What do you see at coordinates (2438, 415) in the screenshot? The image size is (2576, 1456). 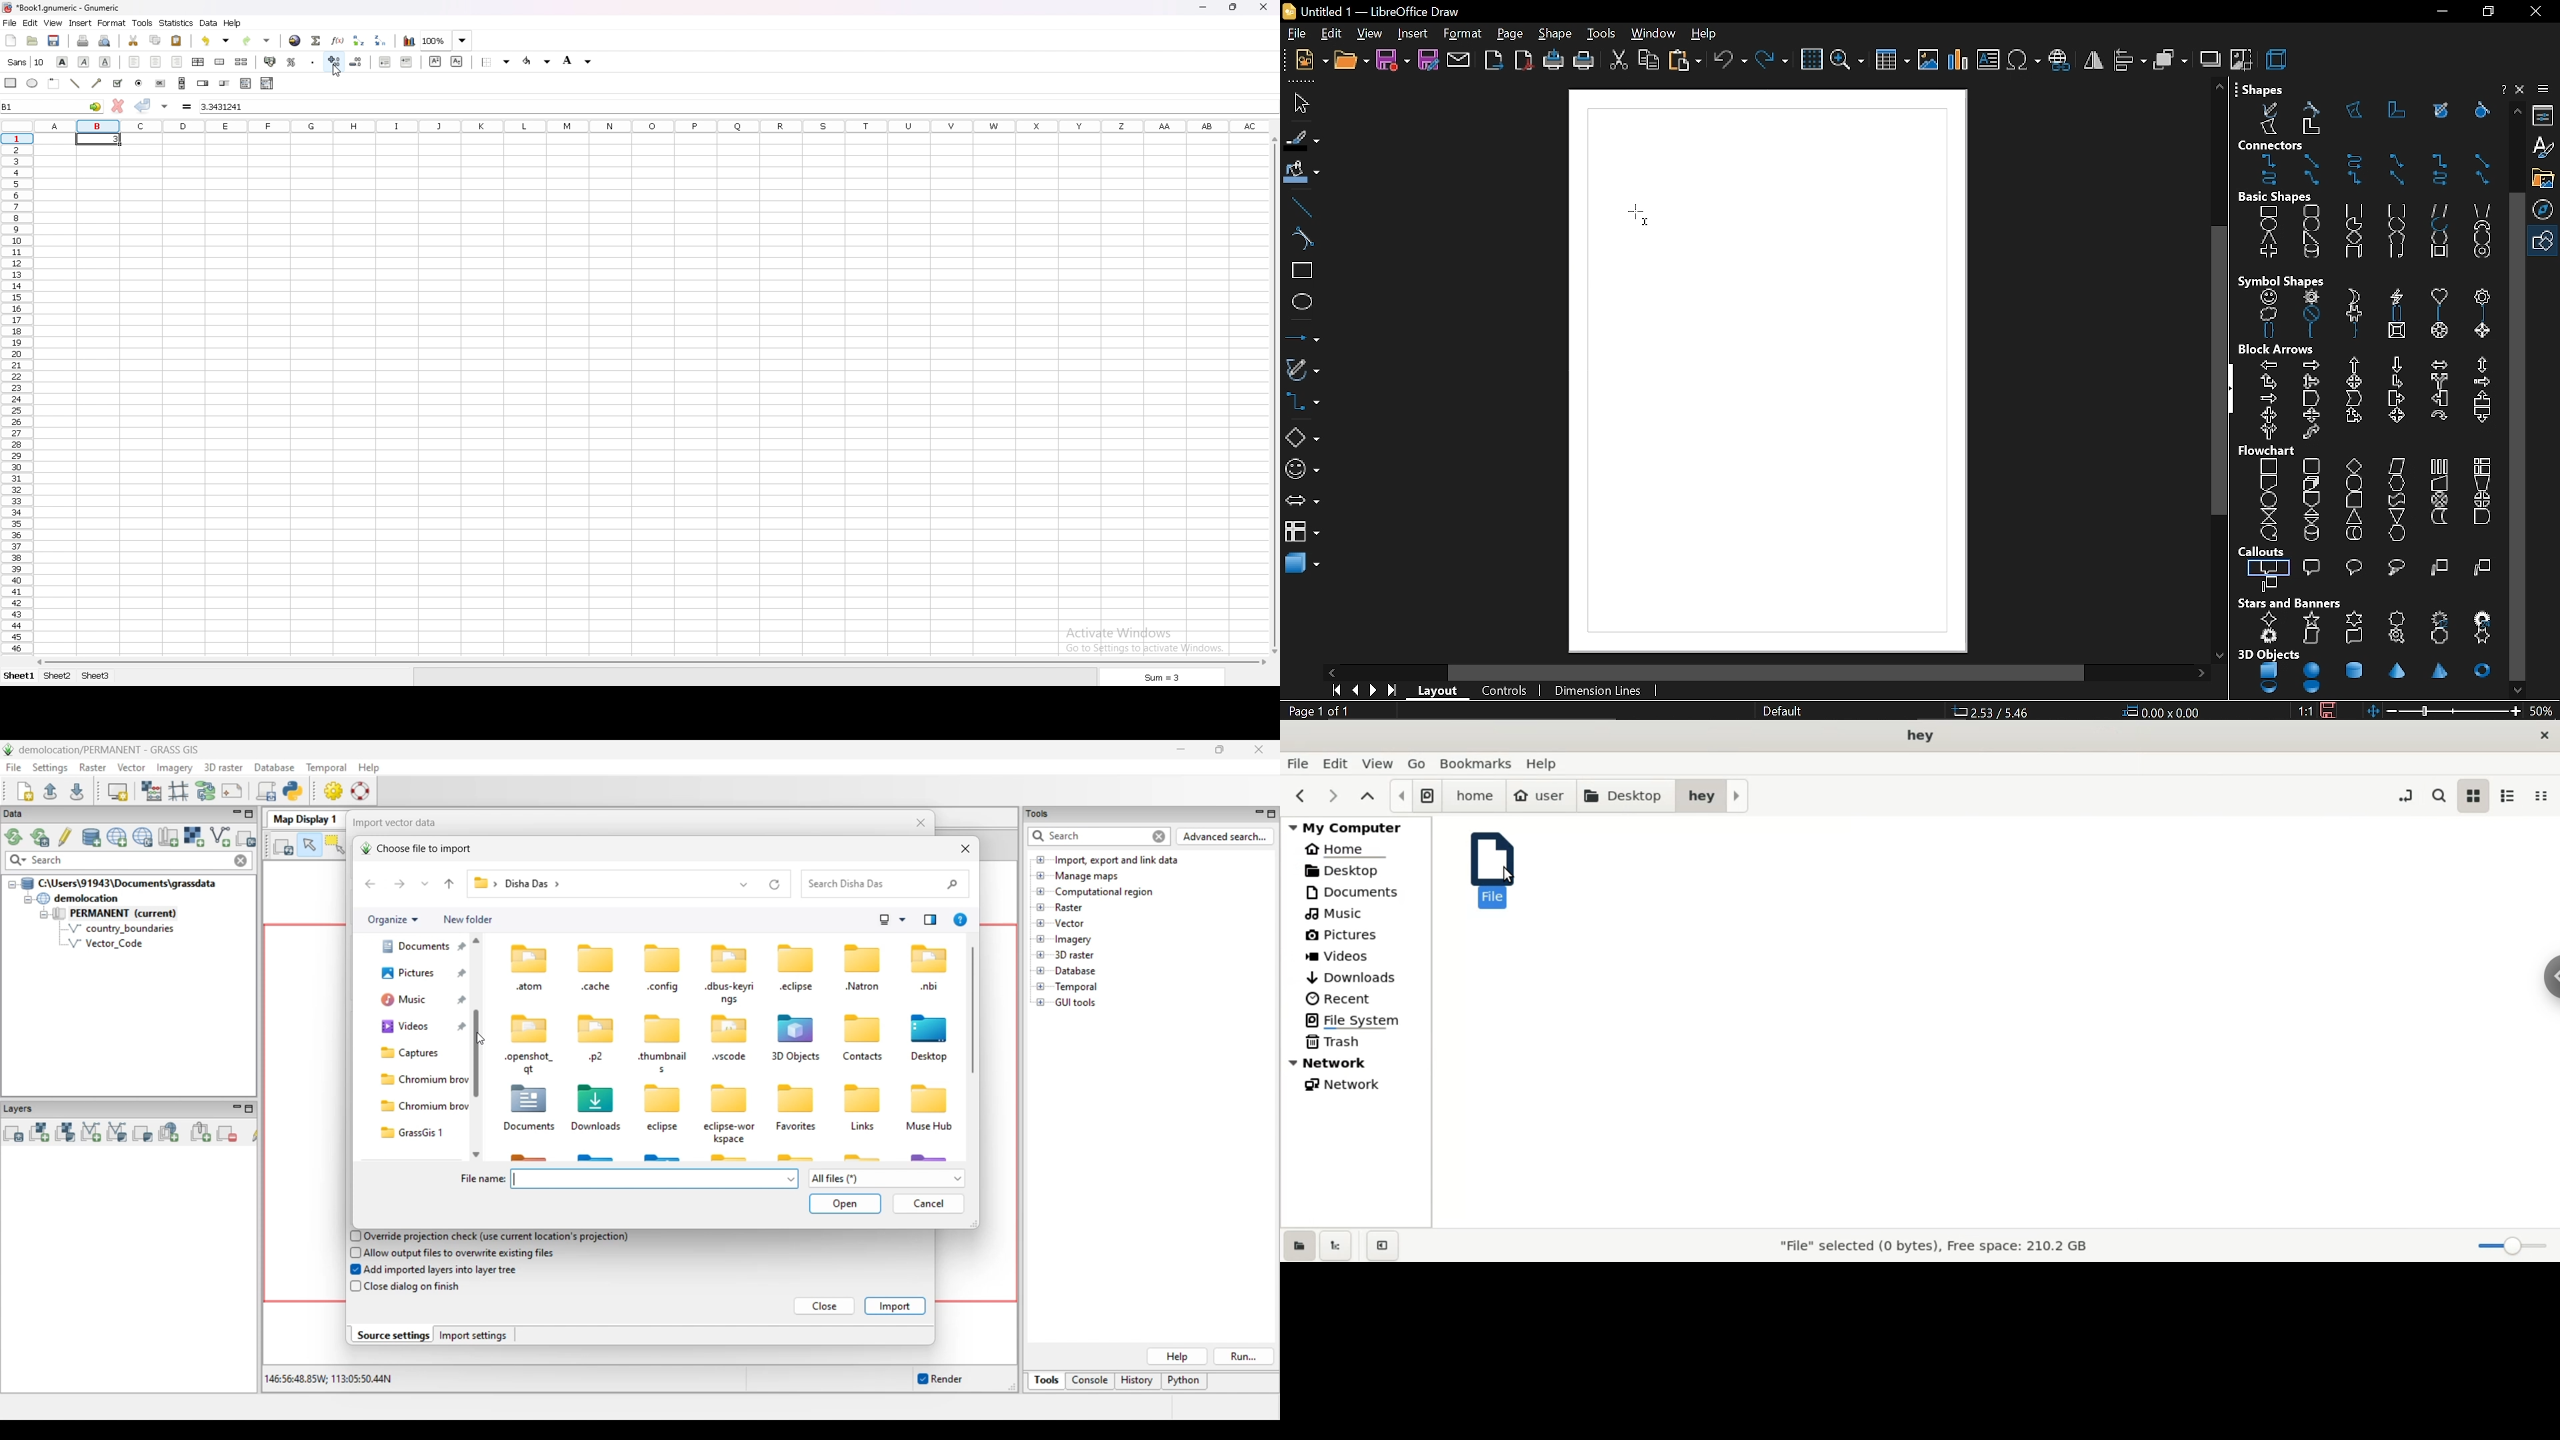 I see `circular arrow` at bounding box center [2438, 415].